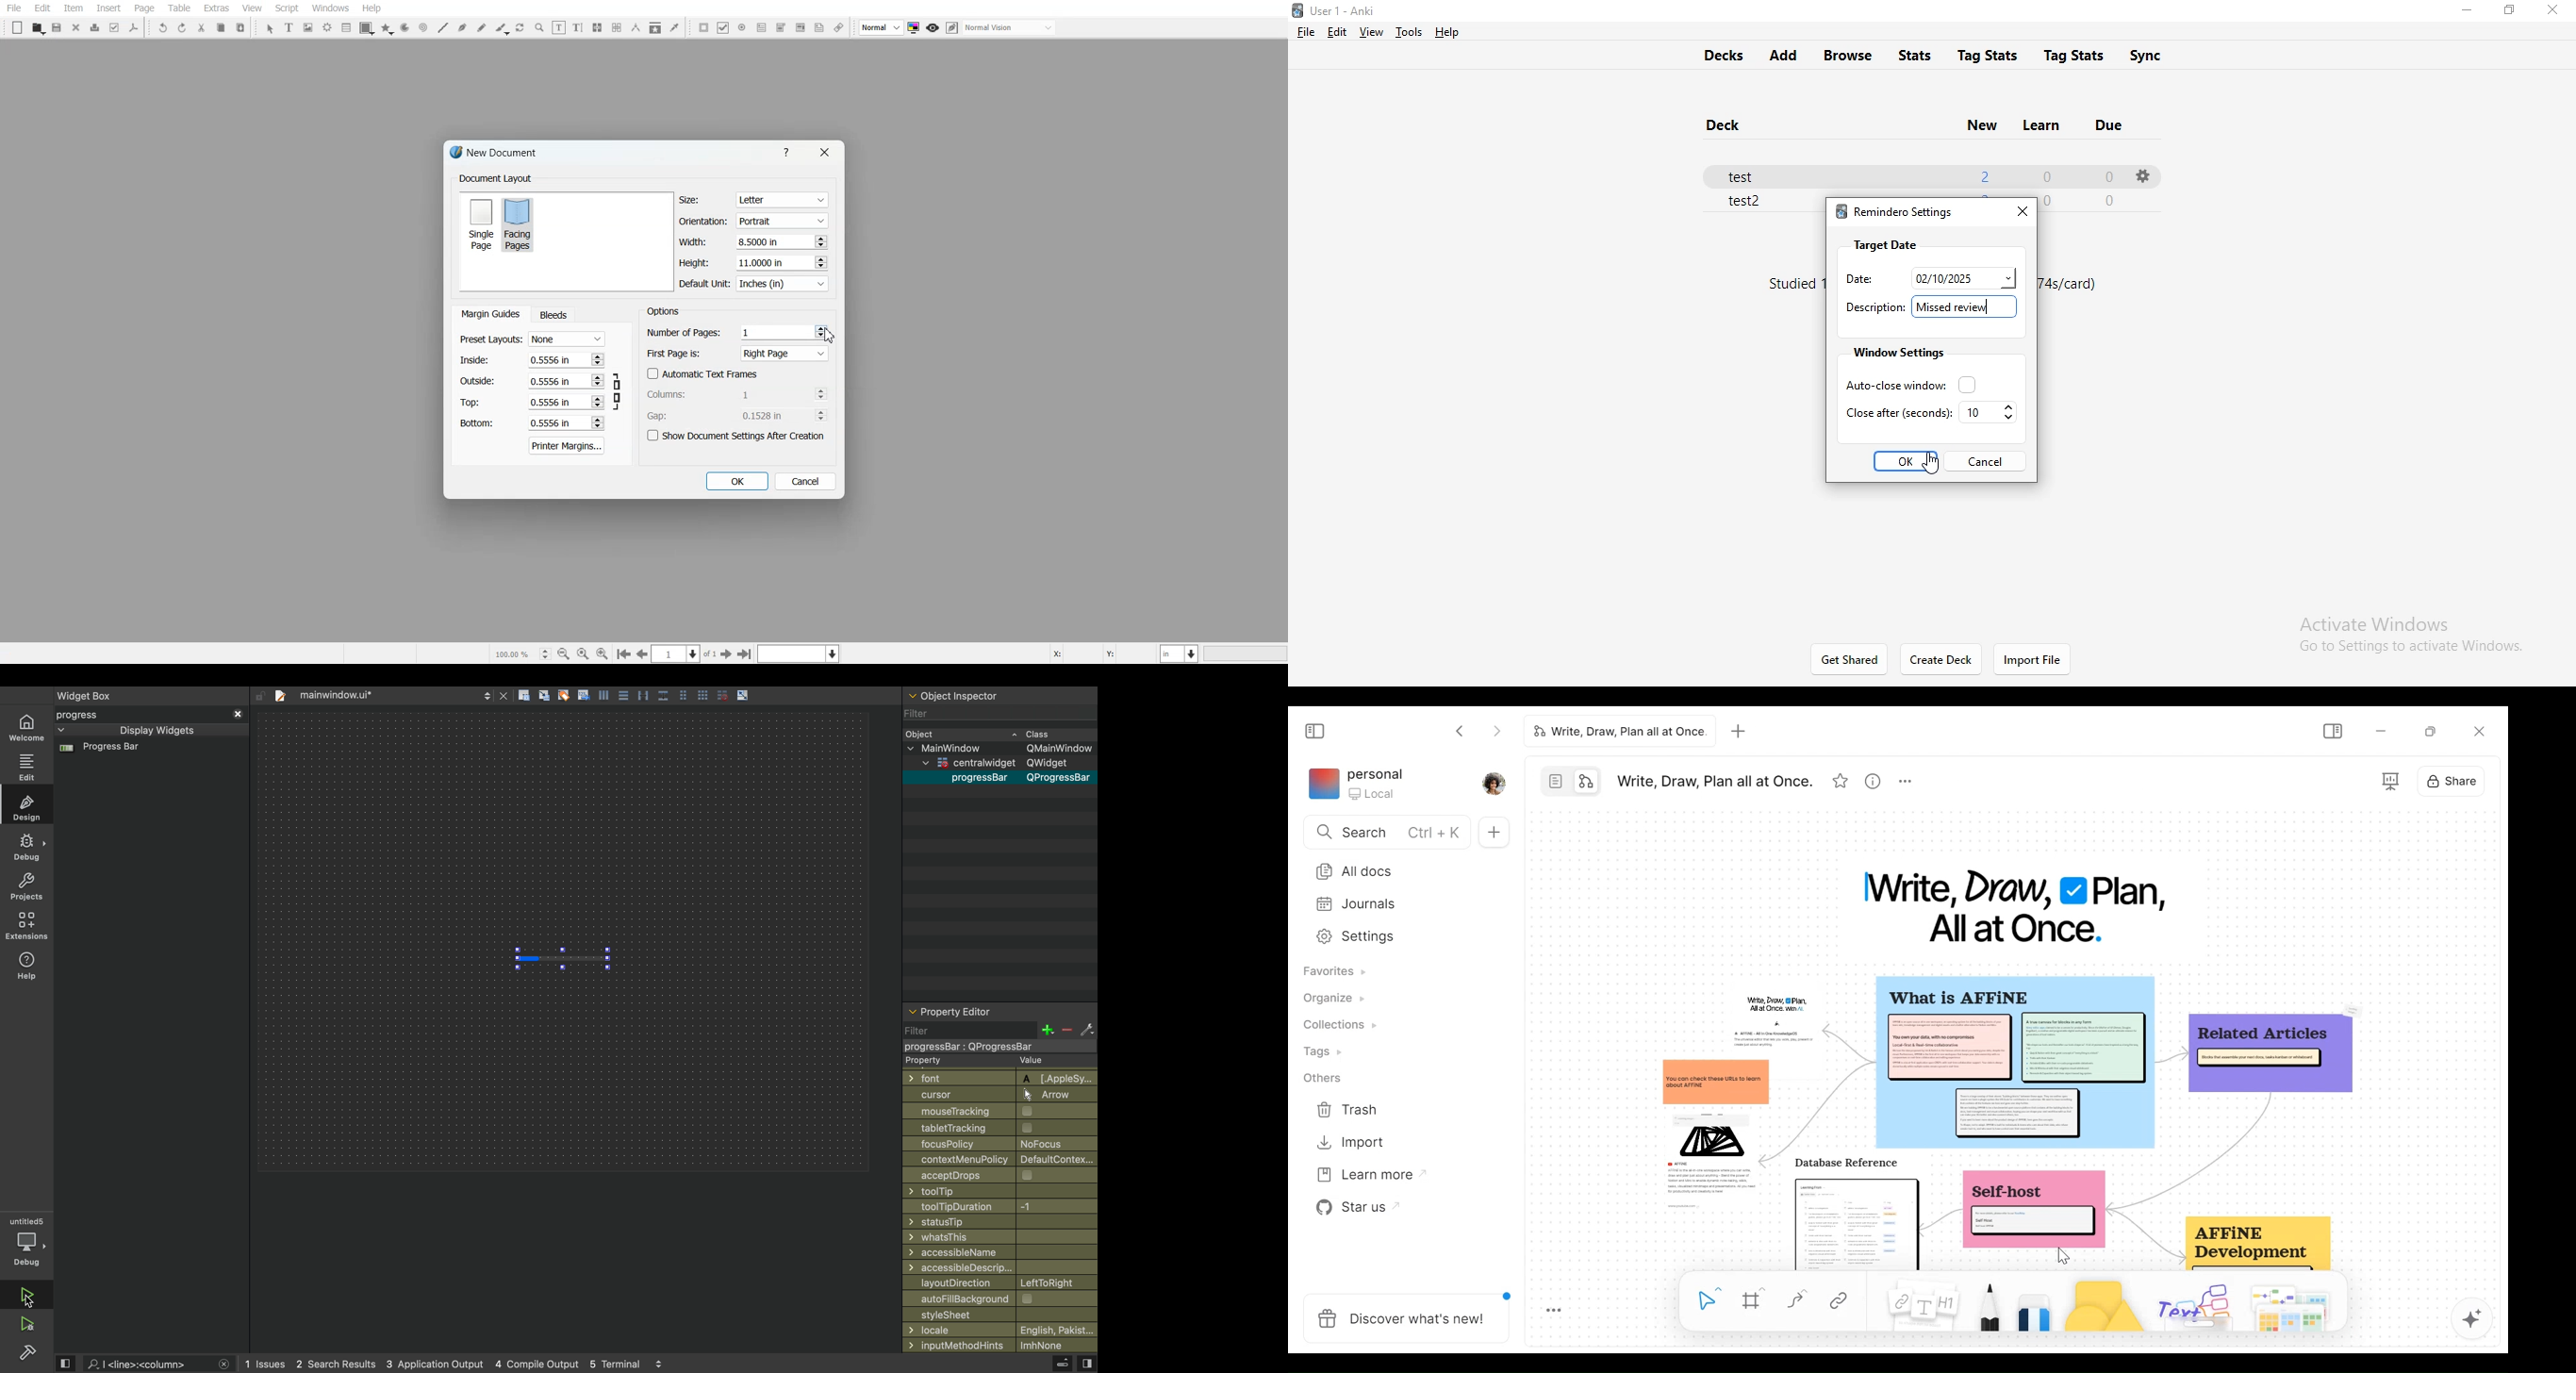 The height and width of the screenshot is (1400, 2576). I want to click on Letter, so click(781, 201).